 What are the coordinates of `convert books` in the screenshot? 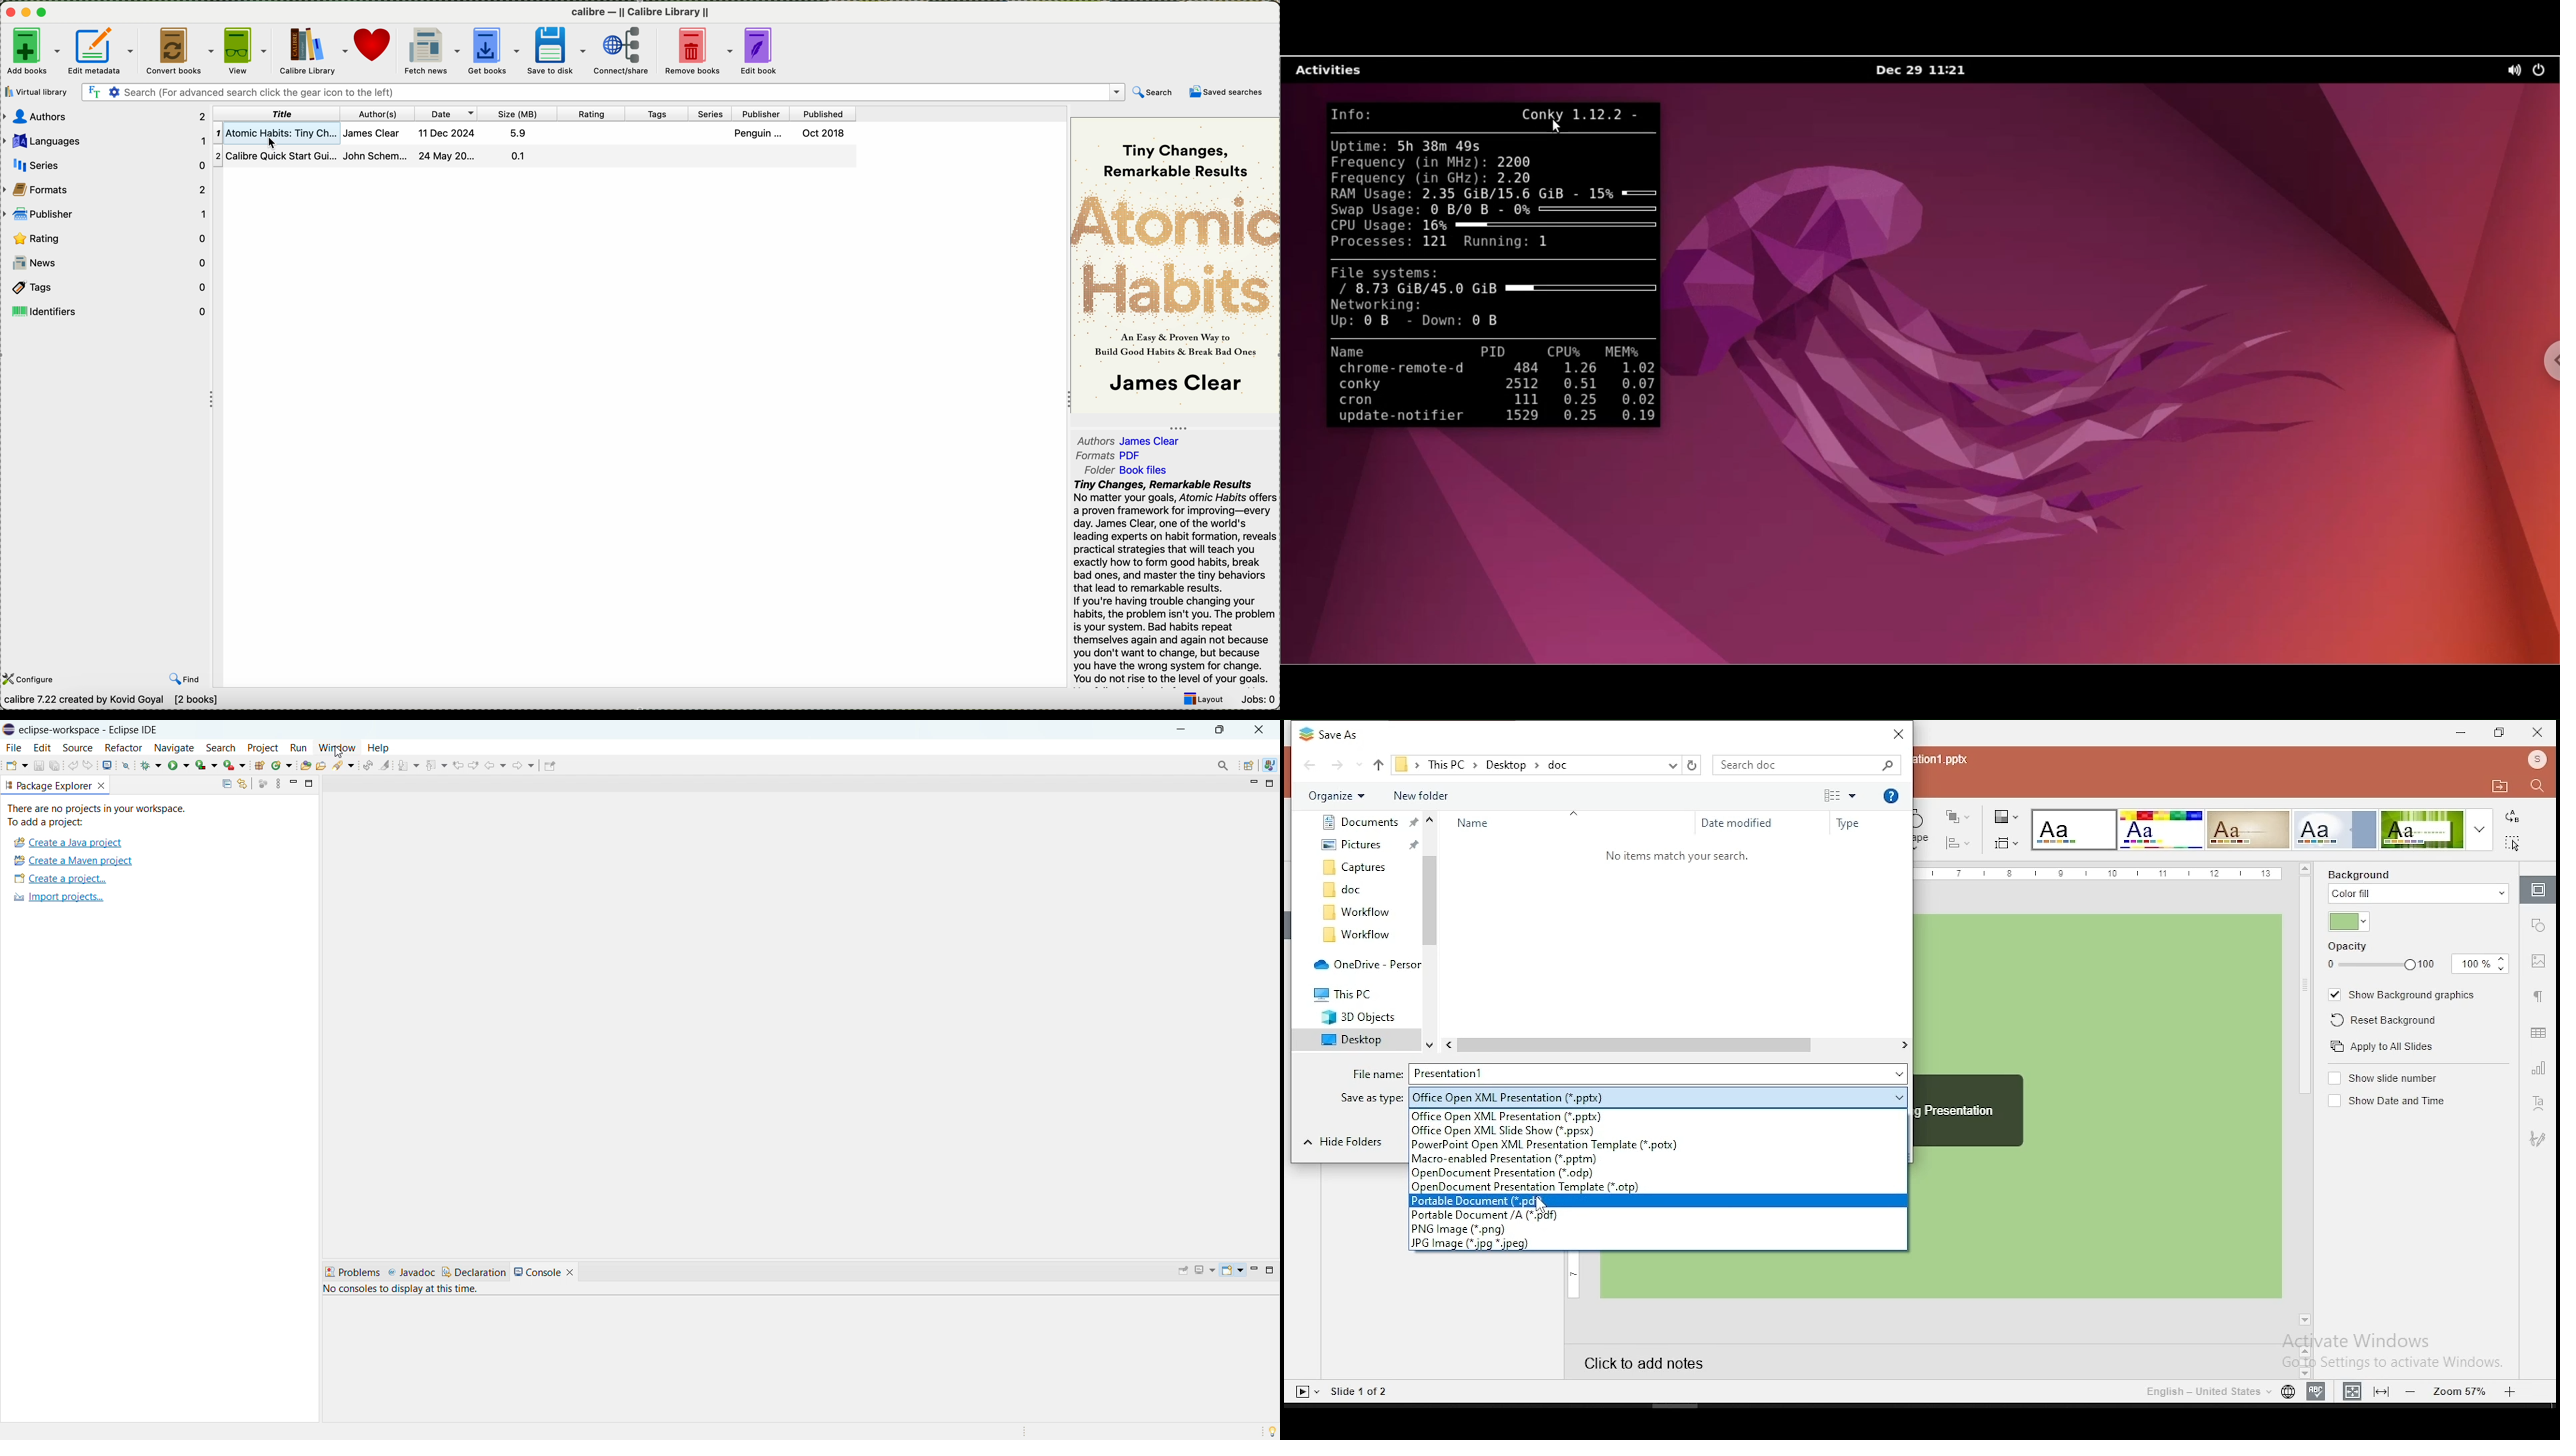 It's located at (181, 51).